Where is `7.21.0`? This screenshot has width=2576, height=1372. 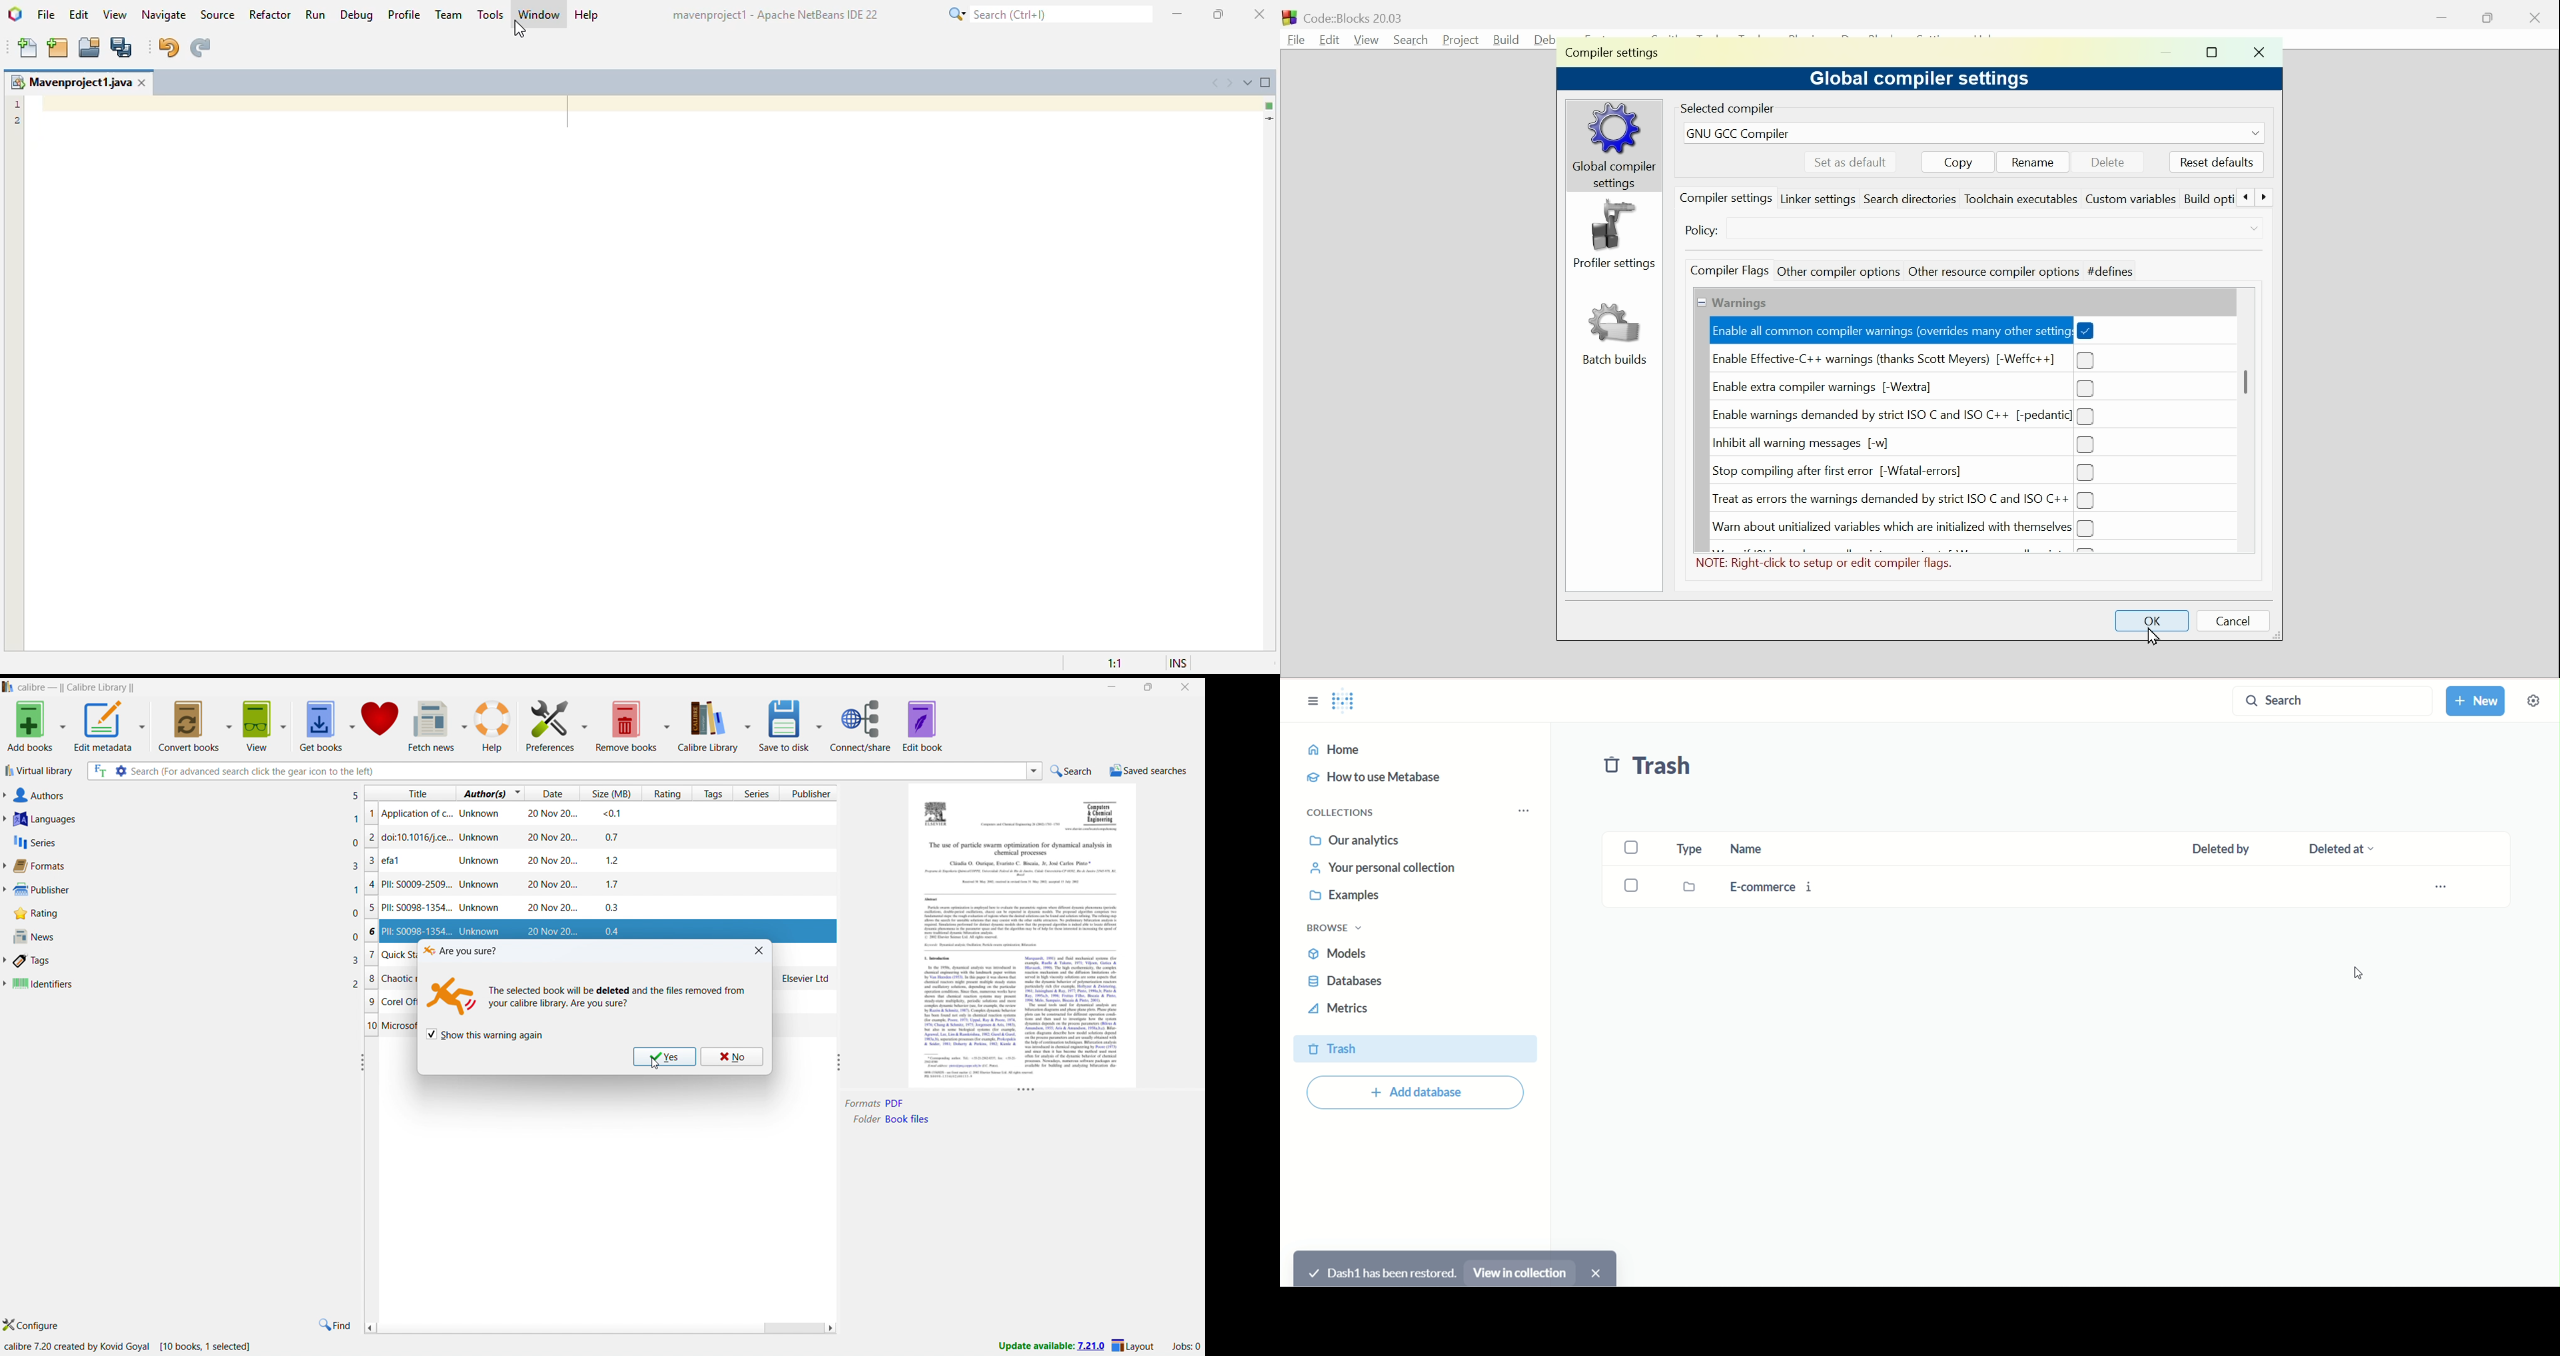
7.21.0 is located at coordinates (1091, 1347).